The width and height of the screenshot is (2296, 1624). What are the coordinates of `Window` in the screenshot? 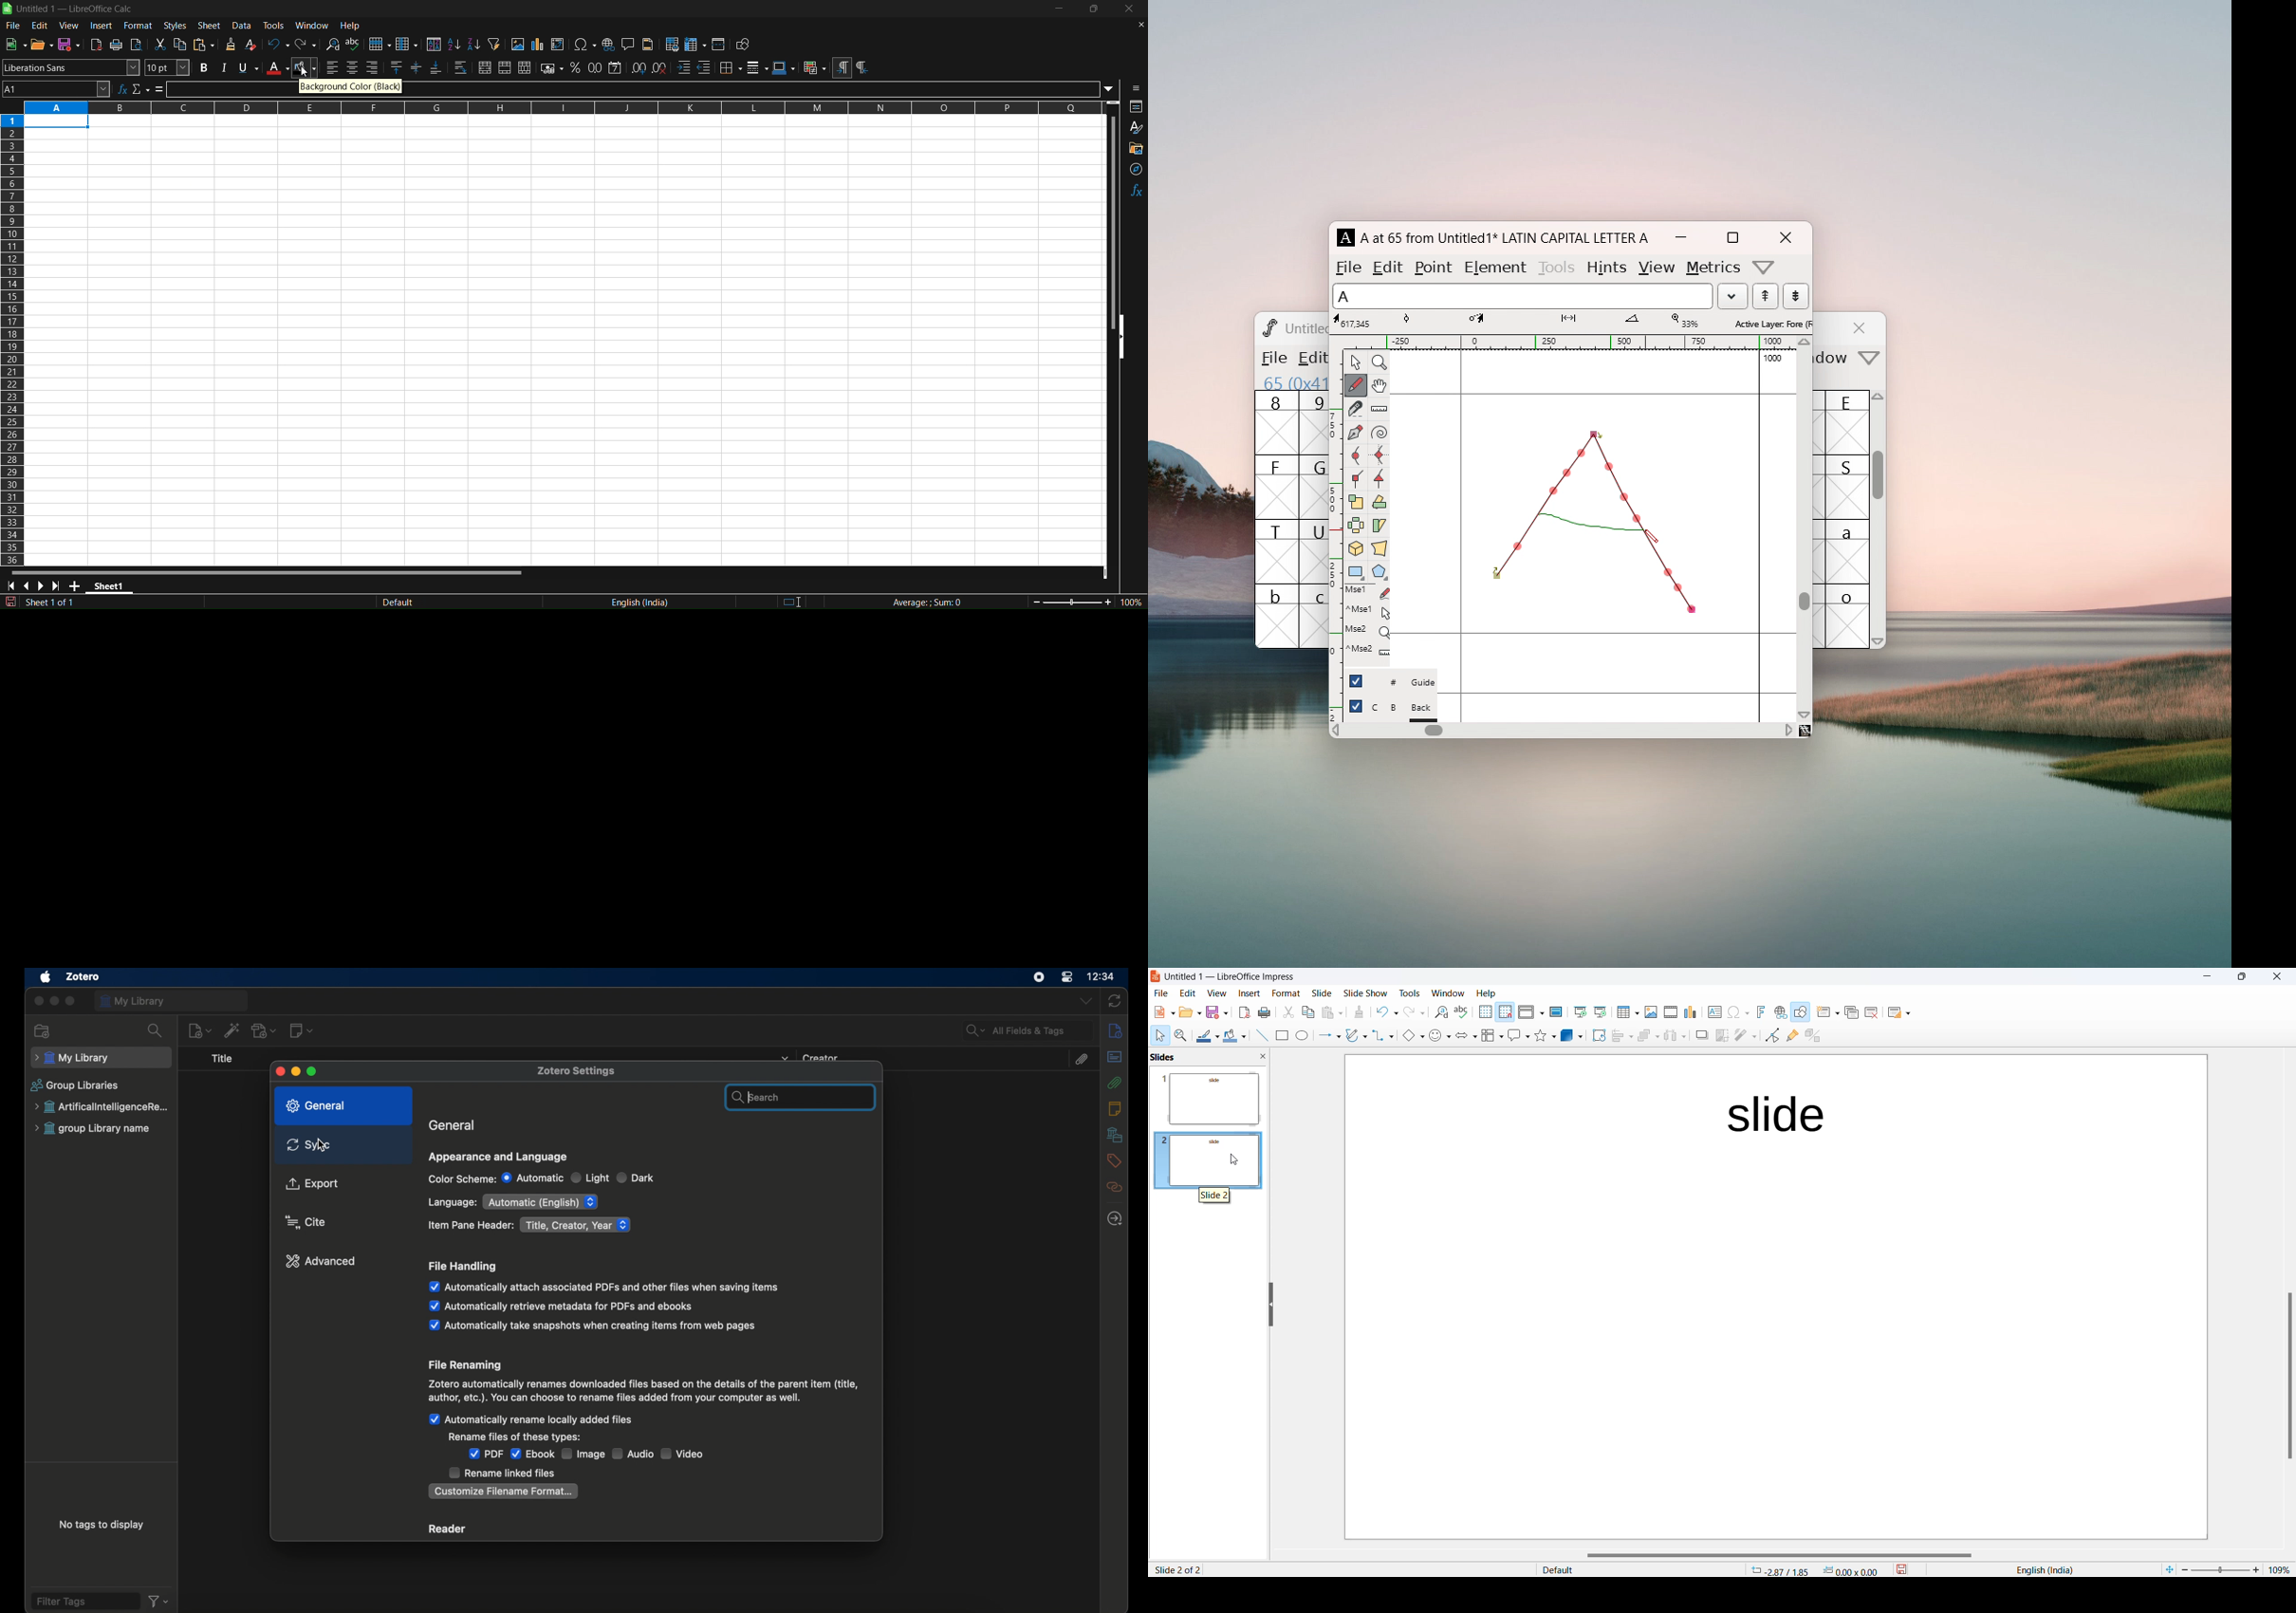 It's located at (1445, 992).